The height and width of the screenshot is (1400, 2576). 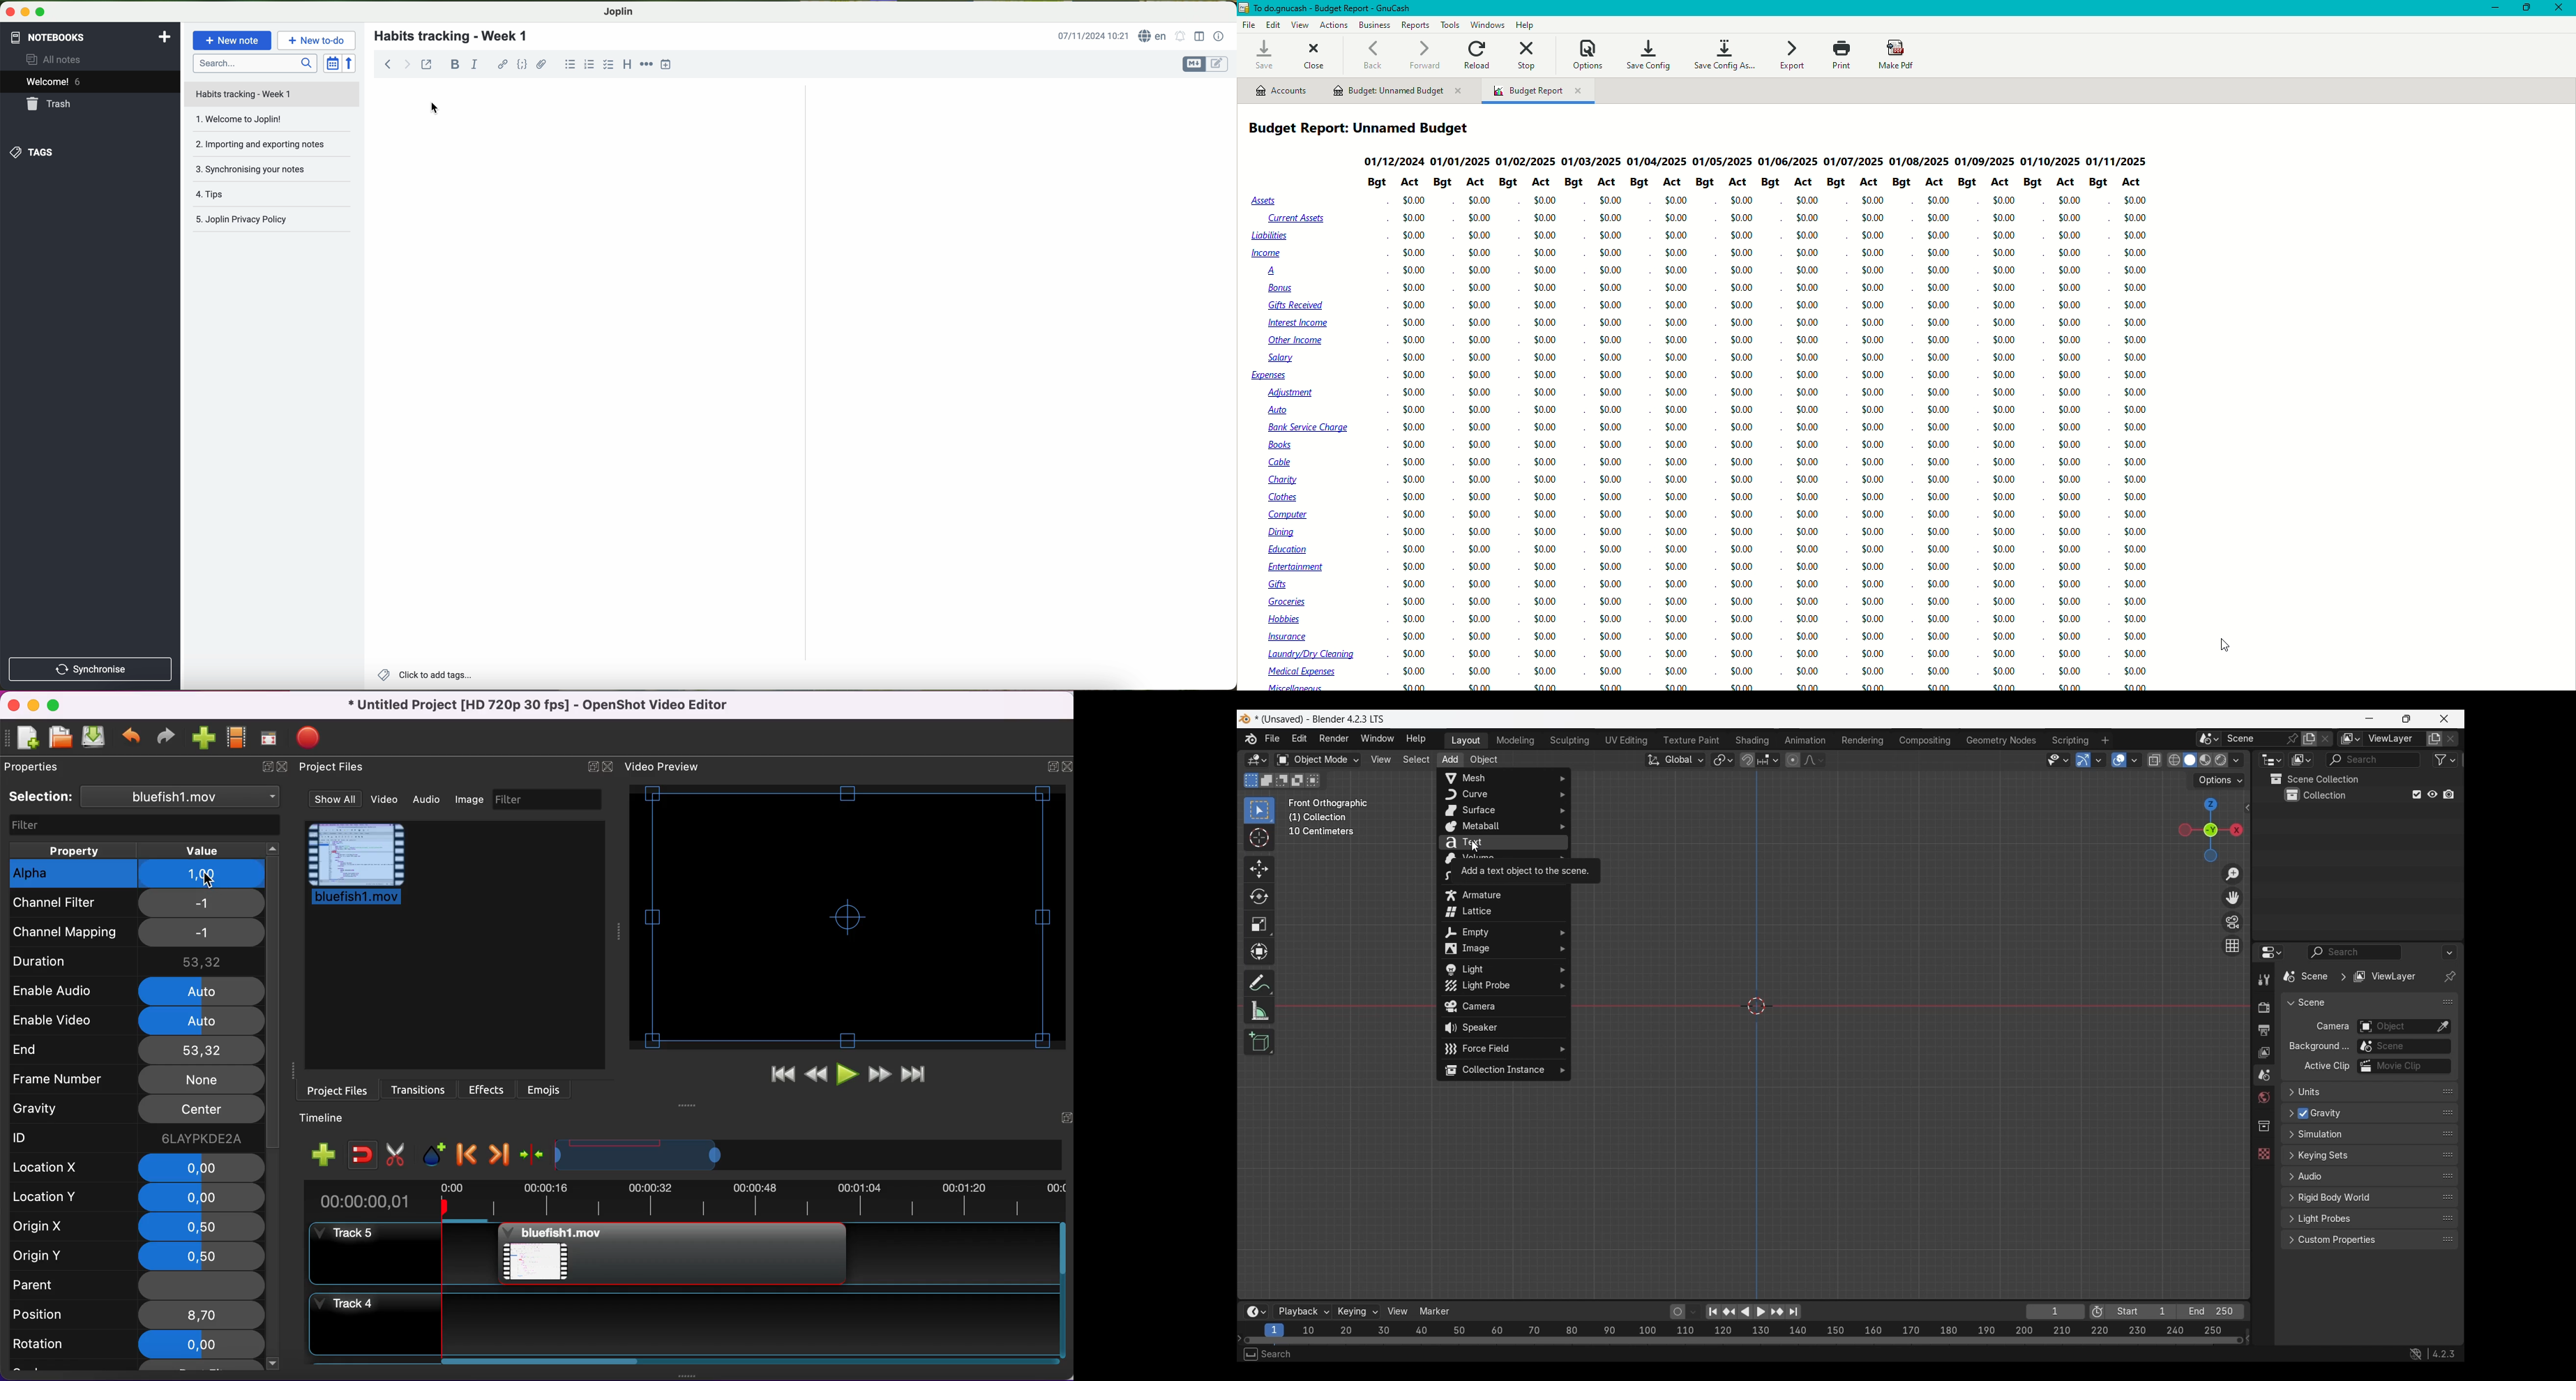 I want to click on title, so click(x=539, y=705).